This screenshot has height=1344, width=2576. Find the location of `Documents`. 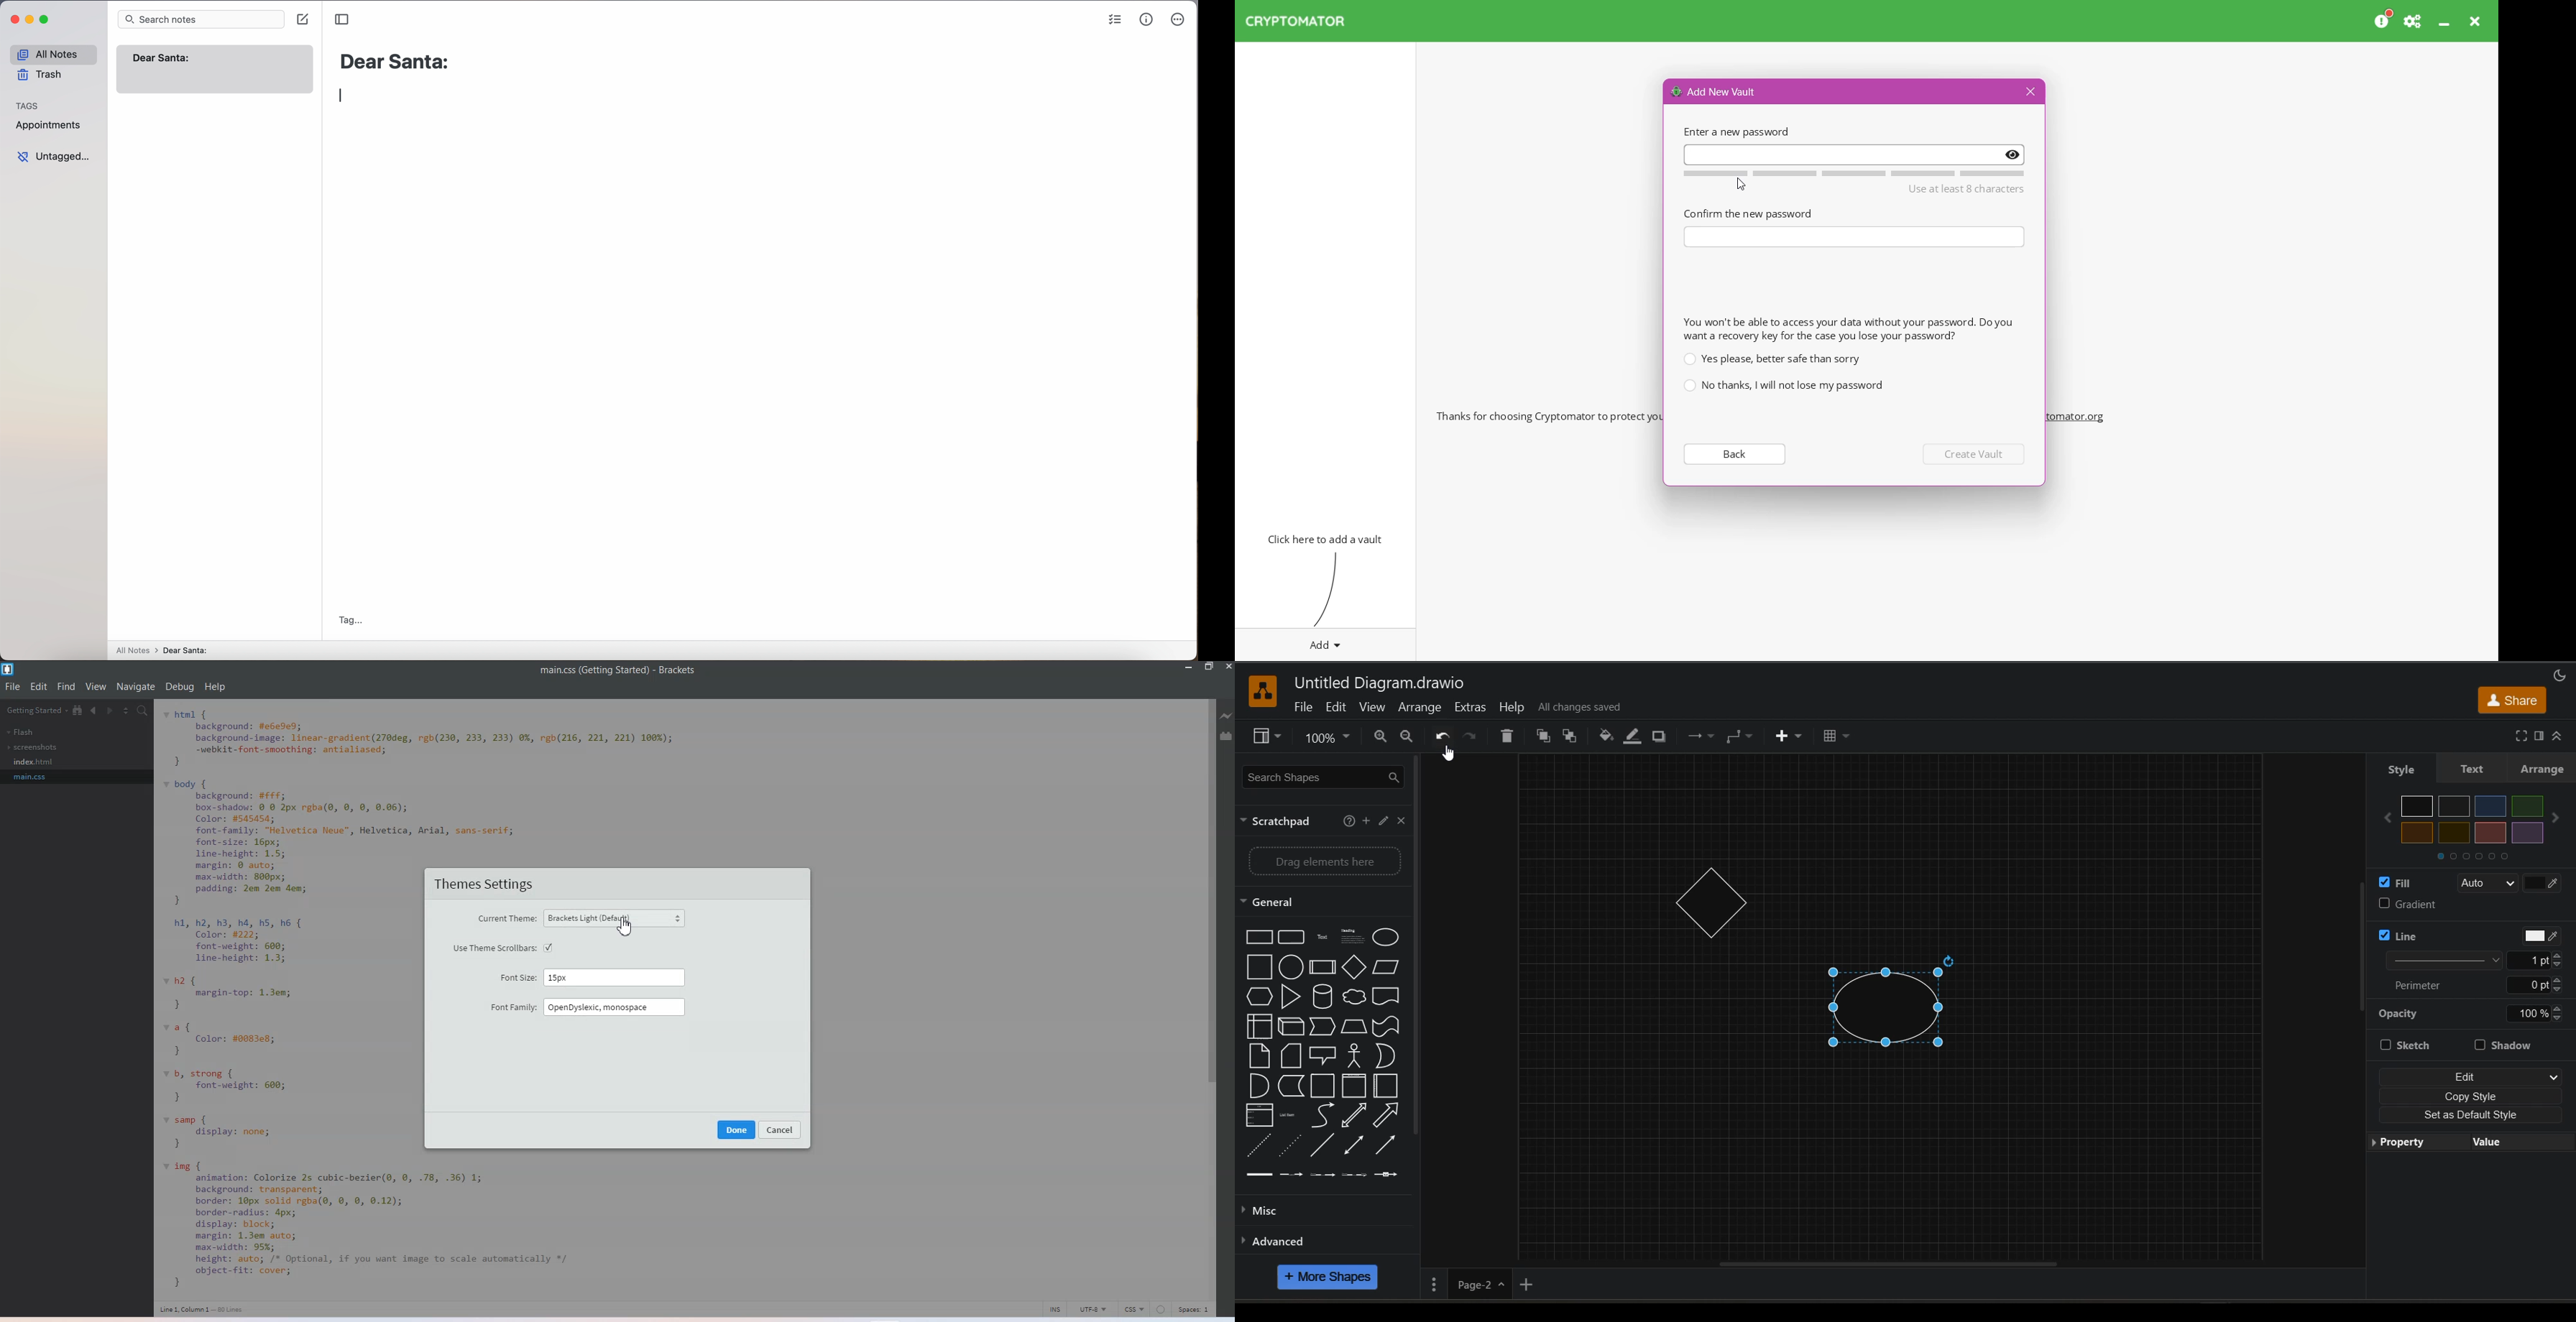

Documents is located at coordinates (1386, 996).